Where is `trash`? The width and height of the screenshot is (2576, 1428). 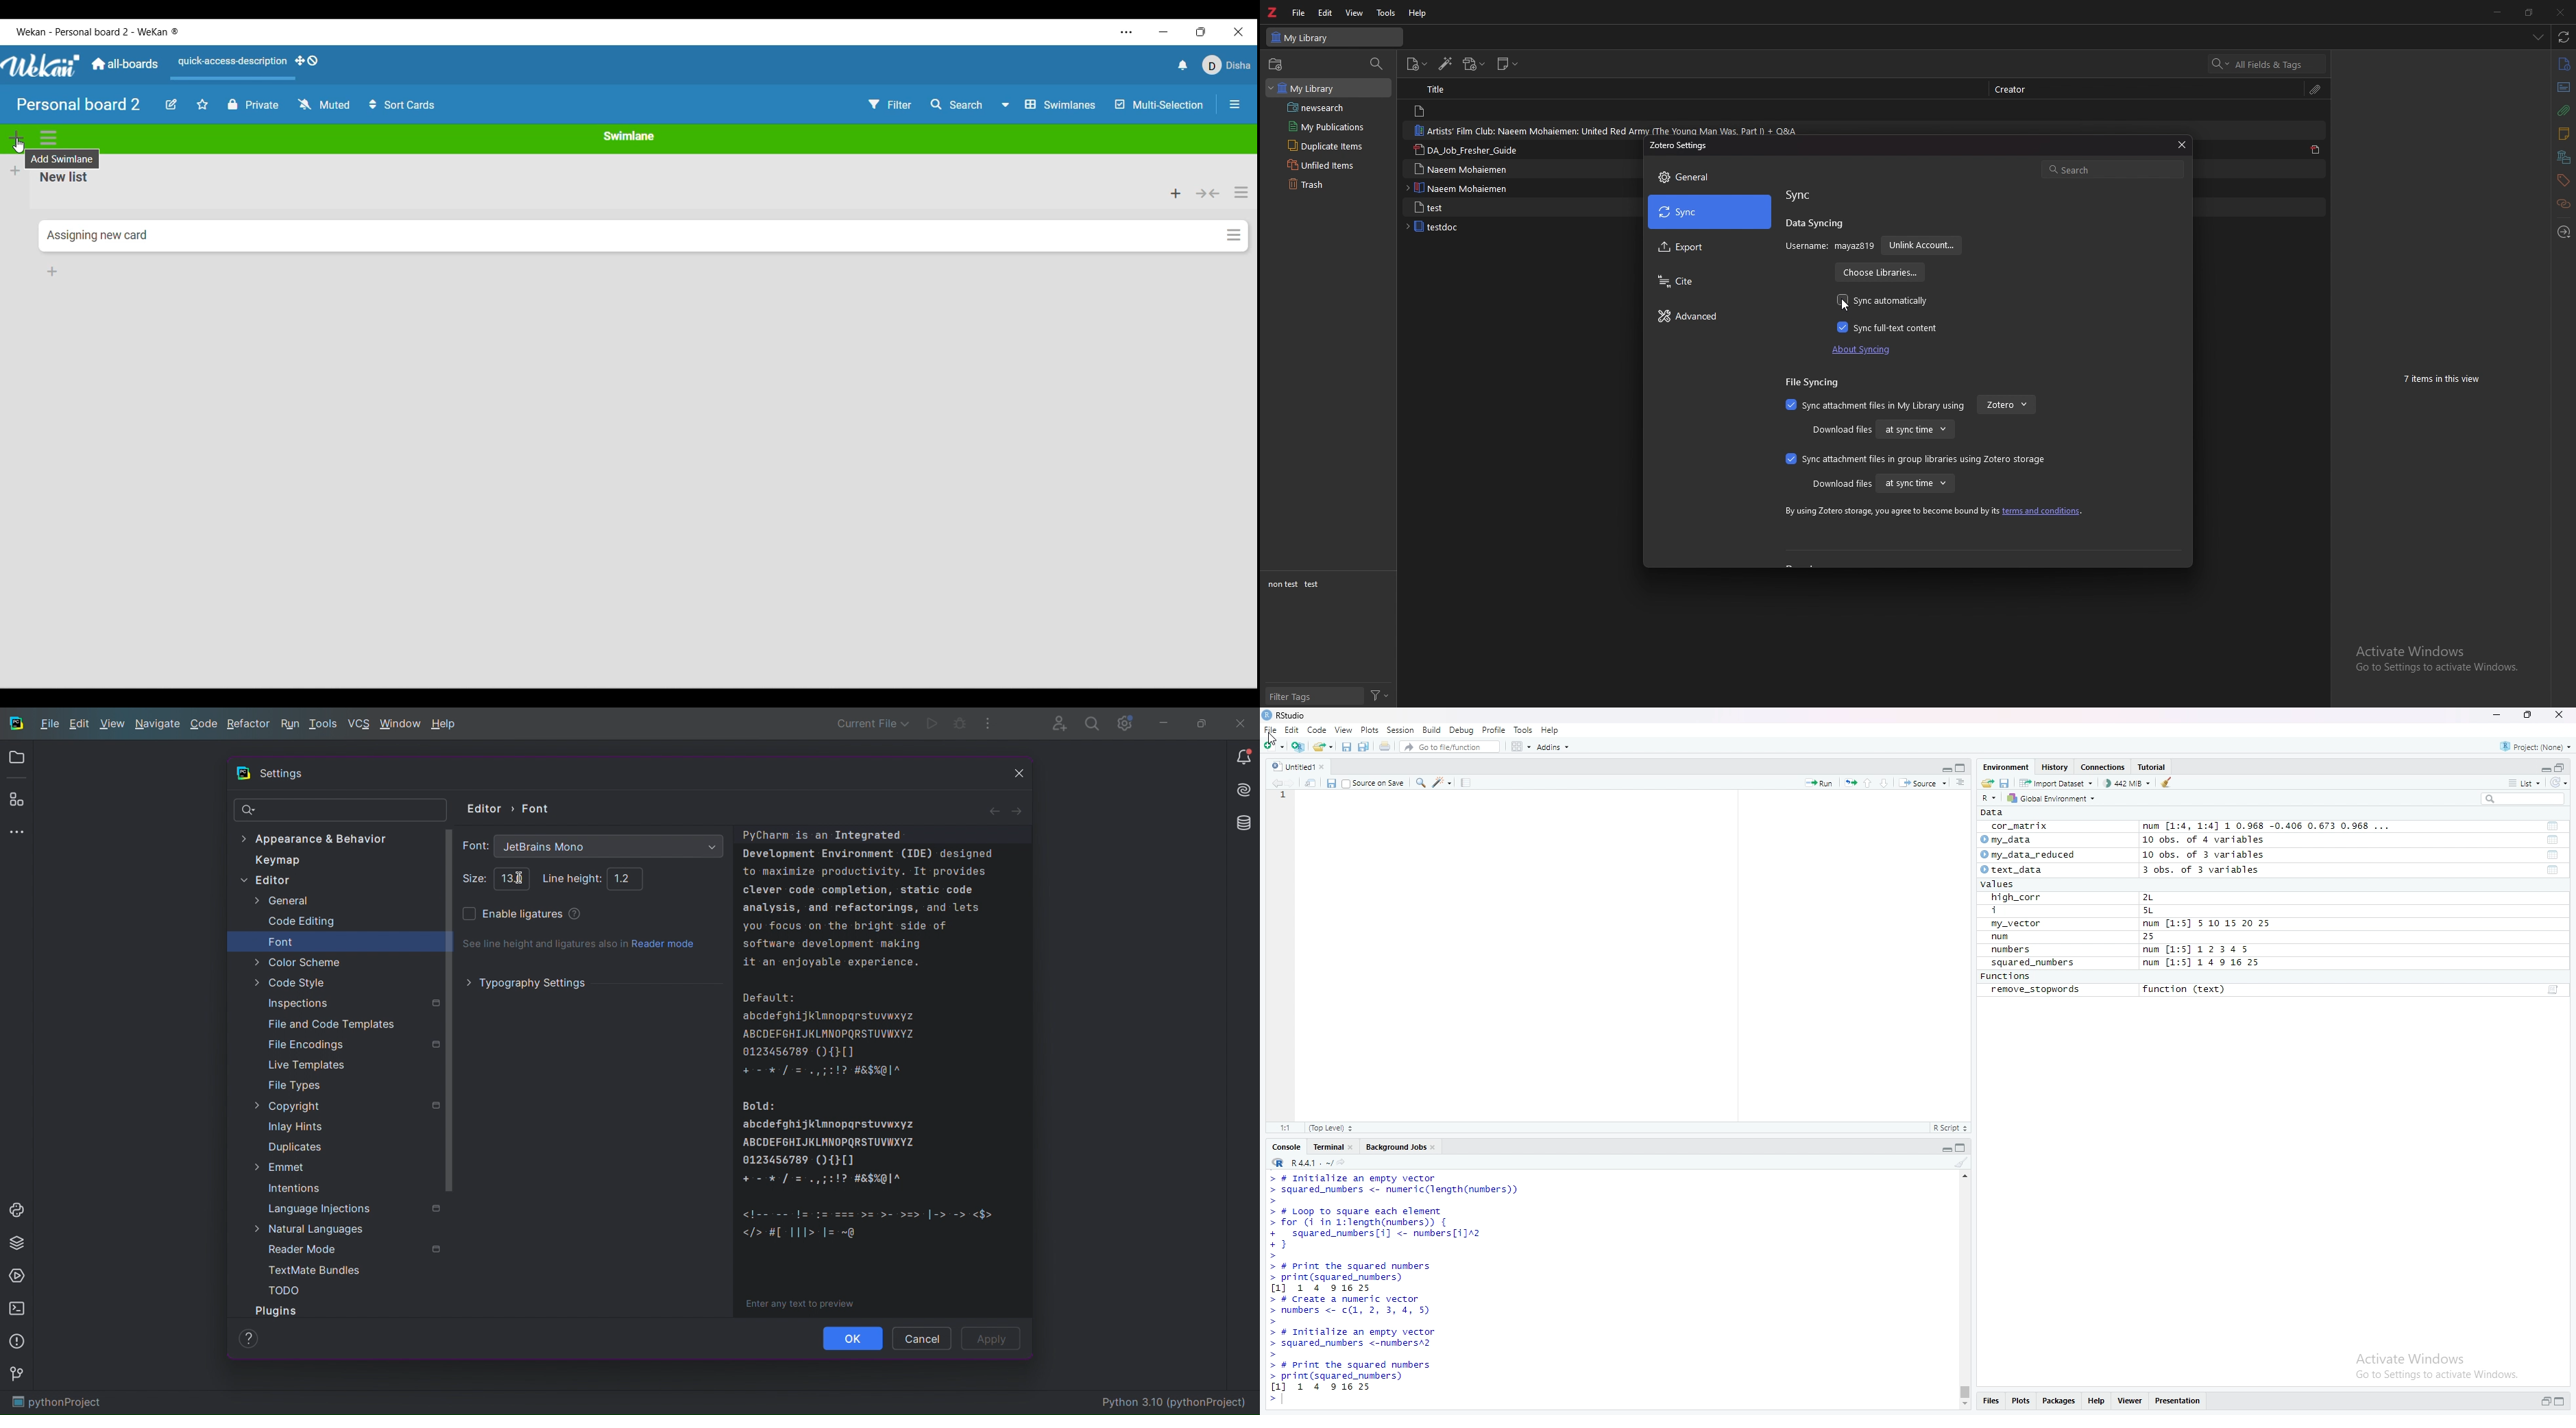
trash is located at coordinates (1334, 184).